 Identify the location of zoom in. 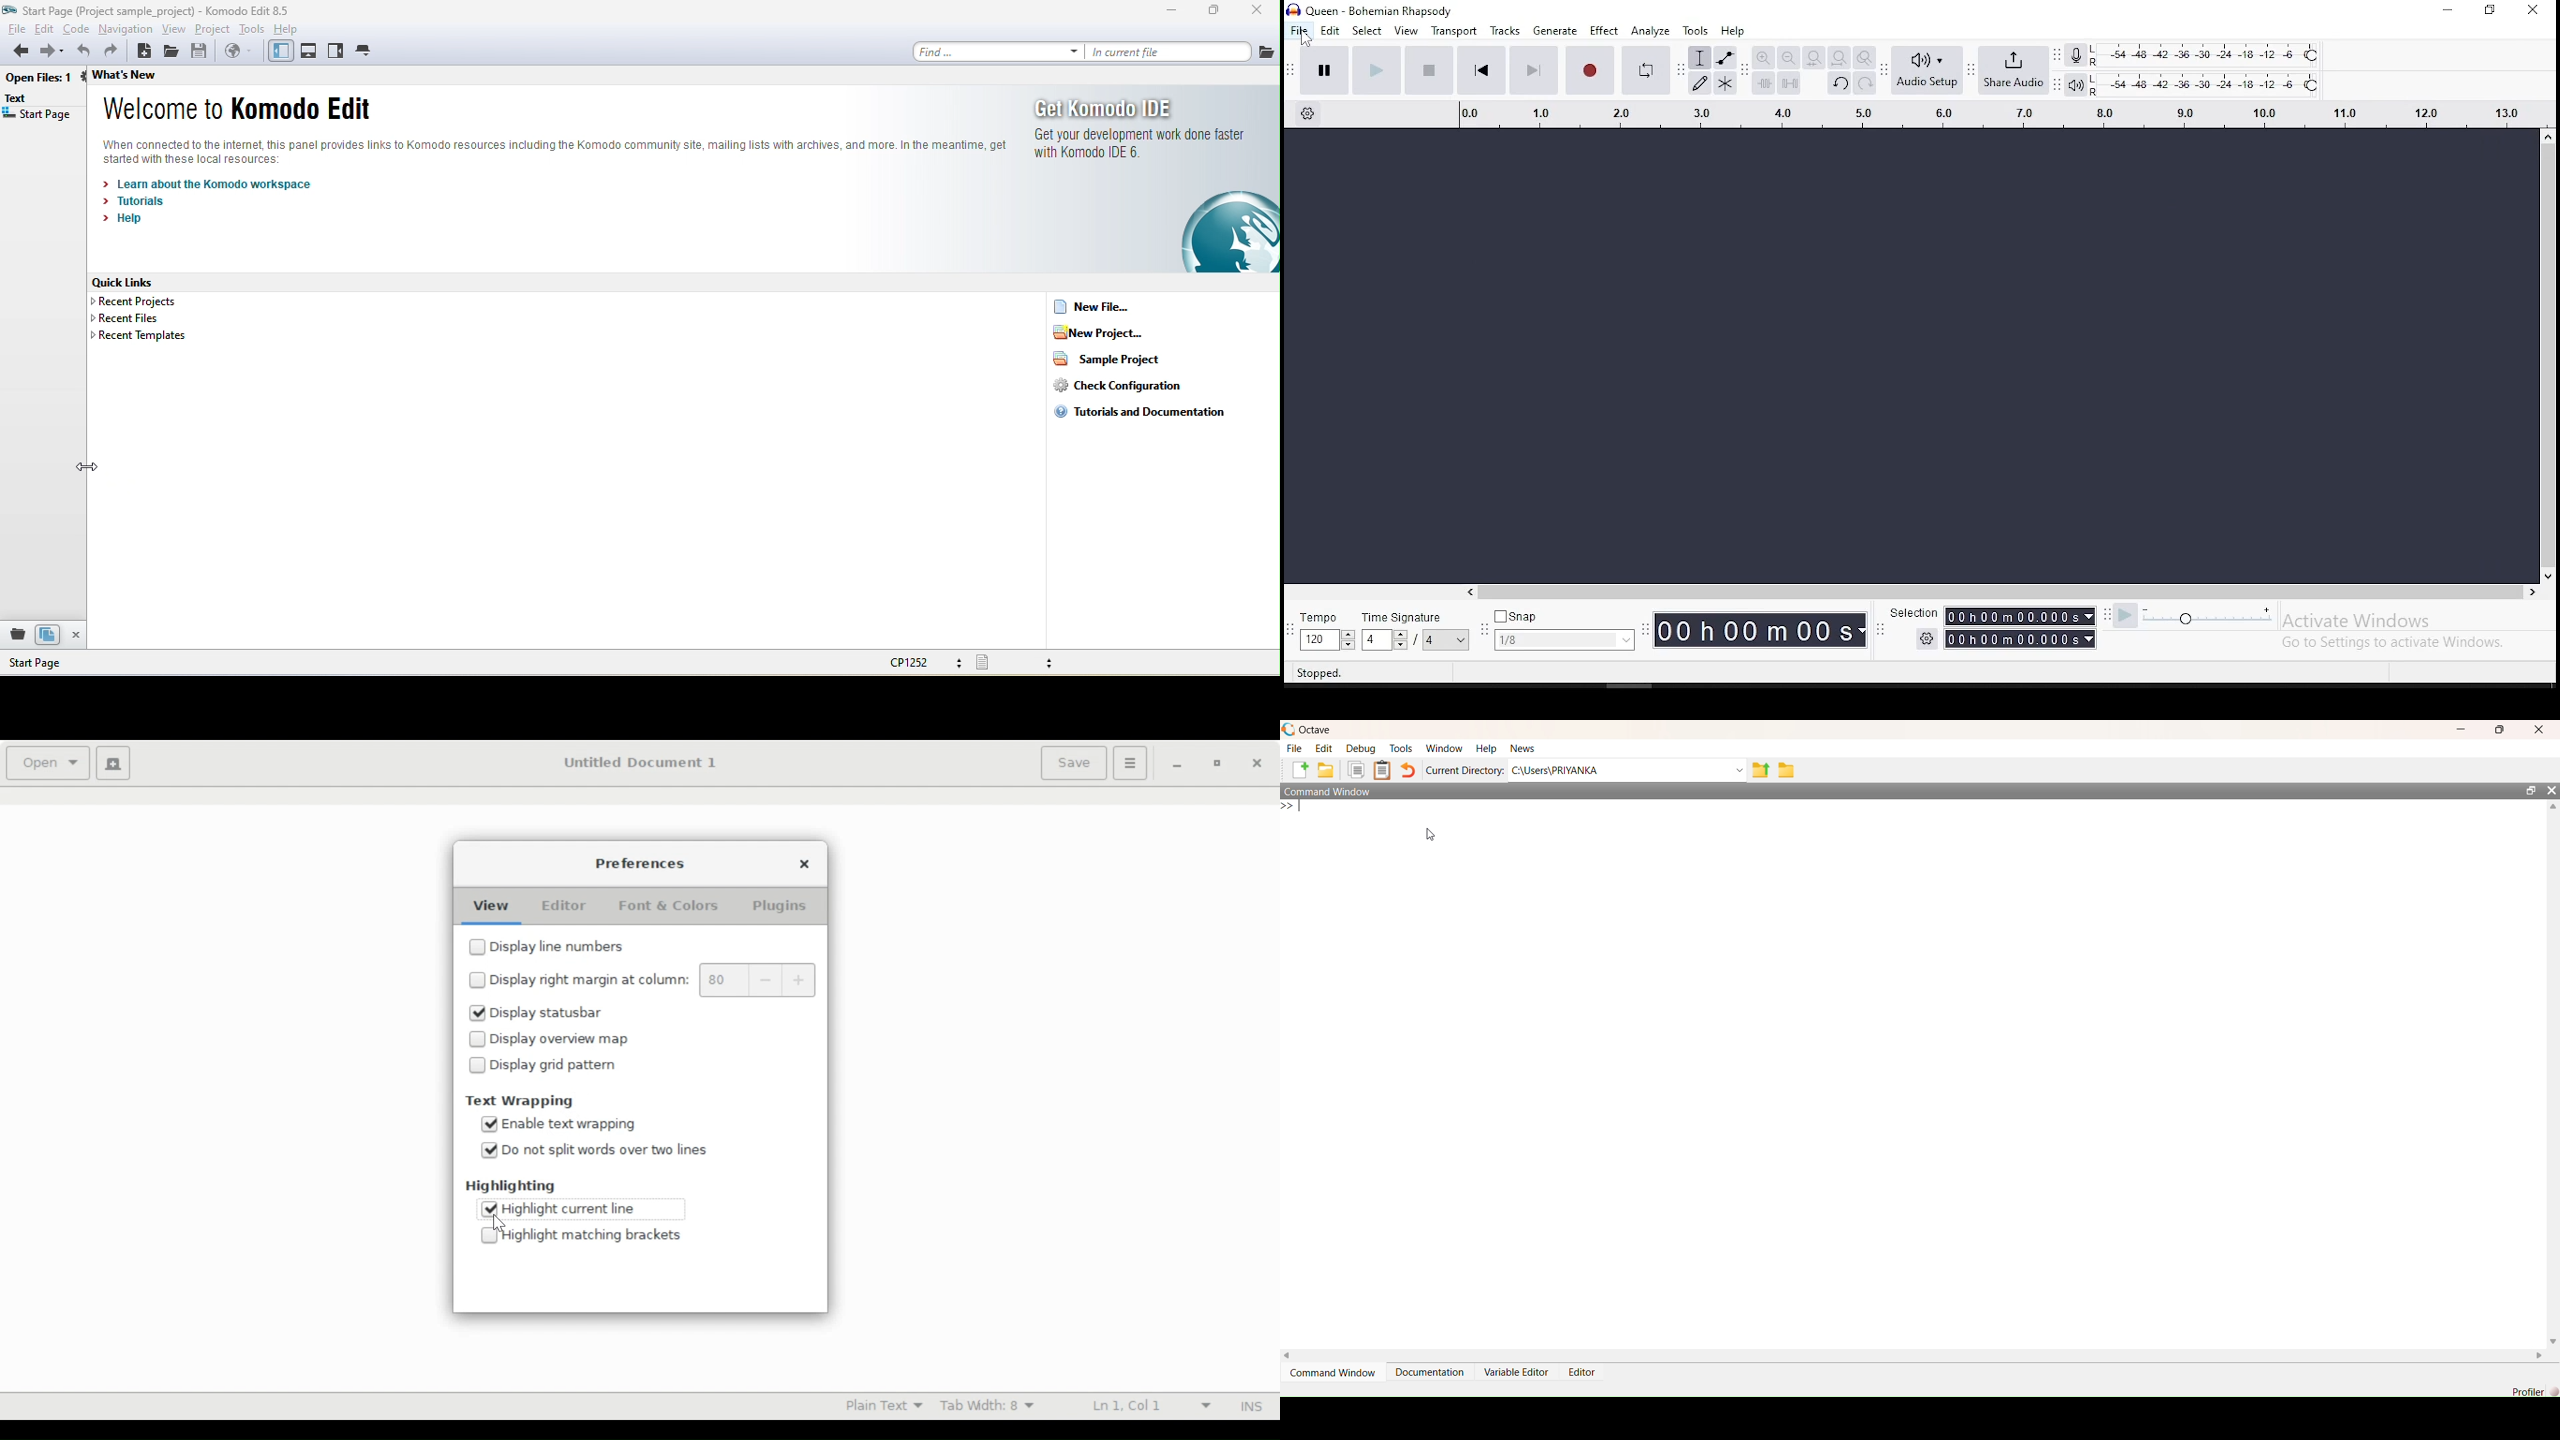
(1765, 58).